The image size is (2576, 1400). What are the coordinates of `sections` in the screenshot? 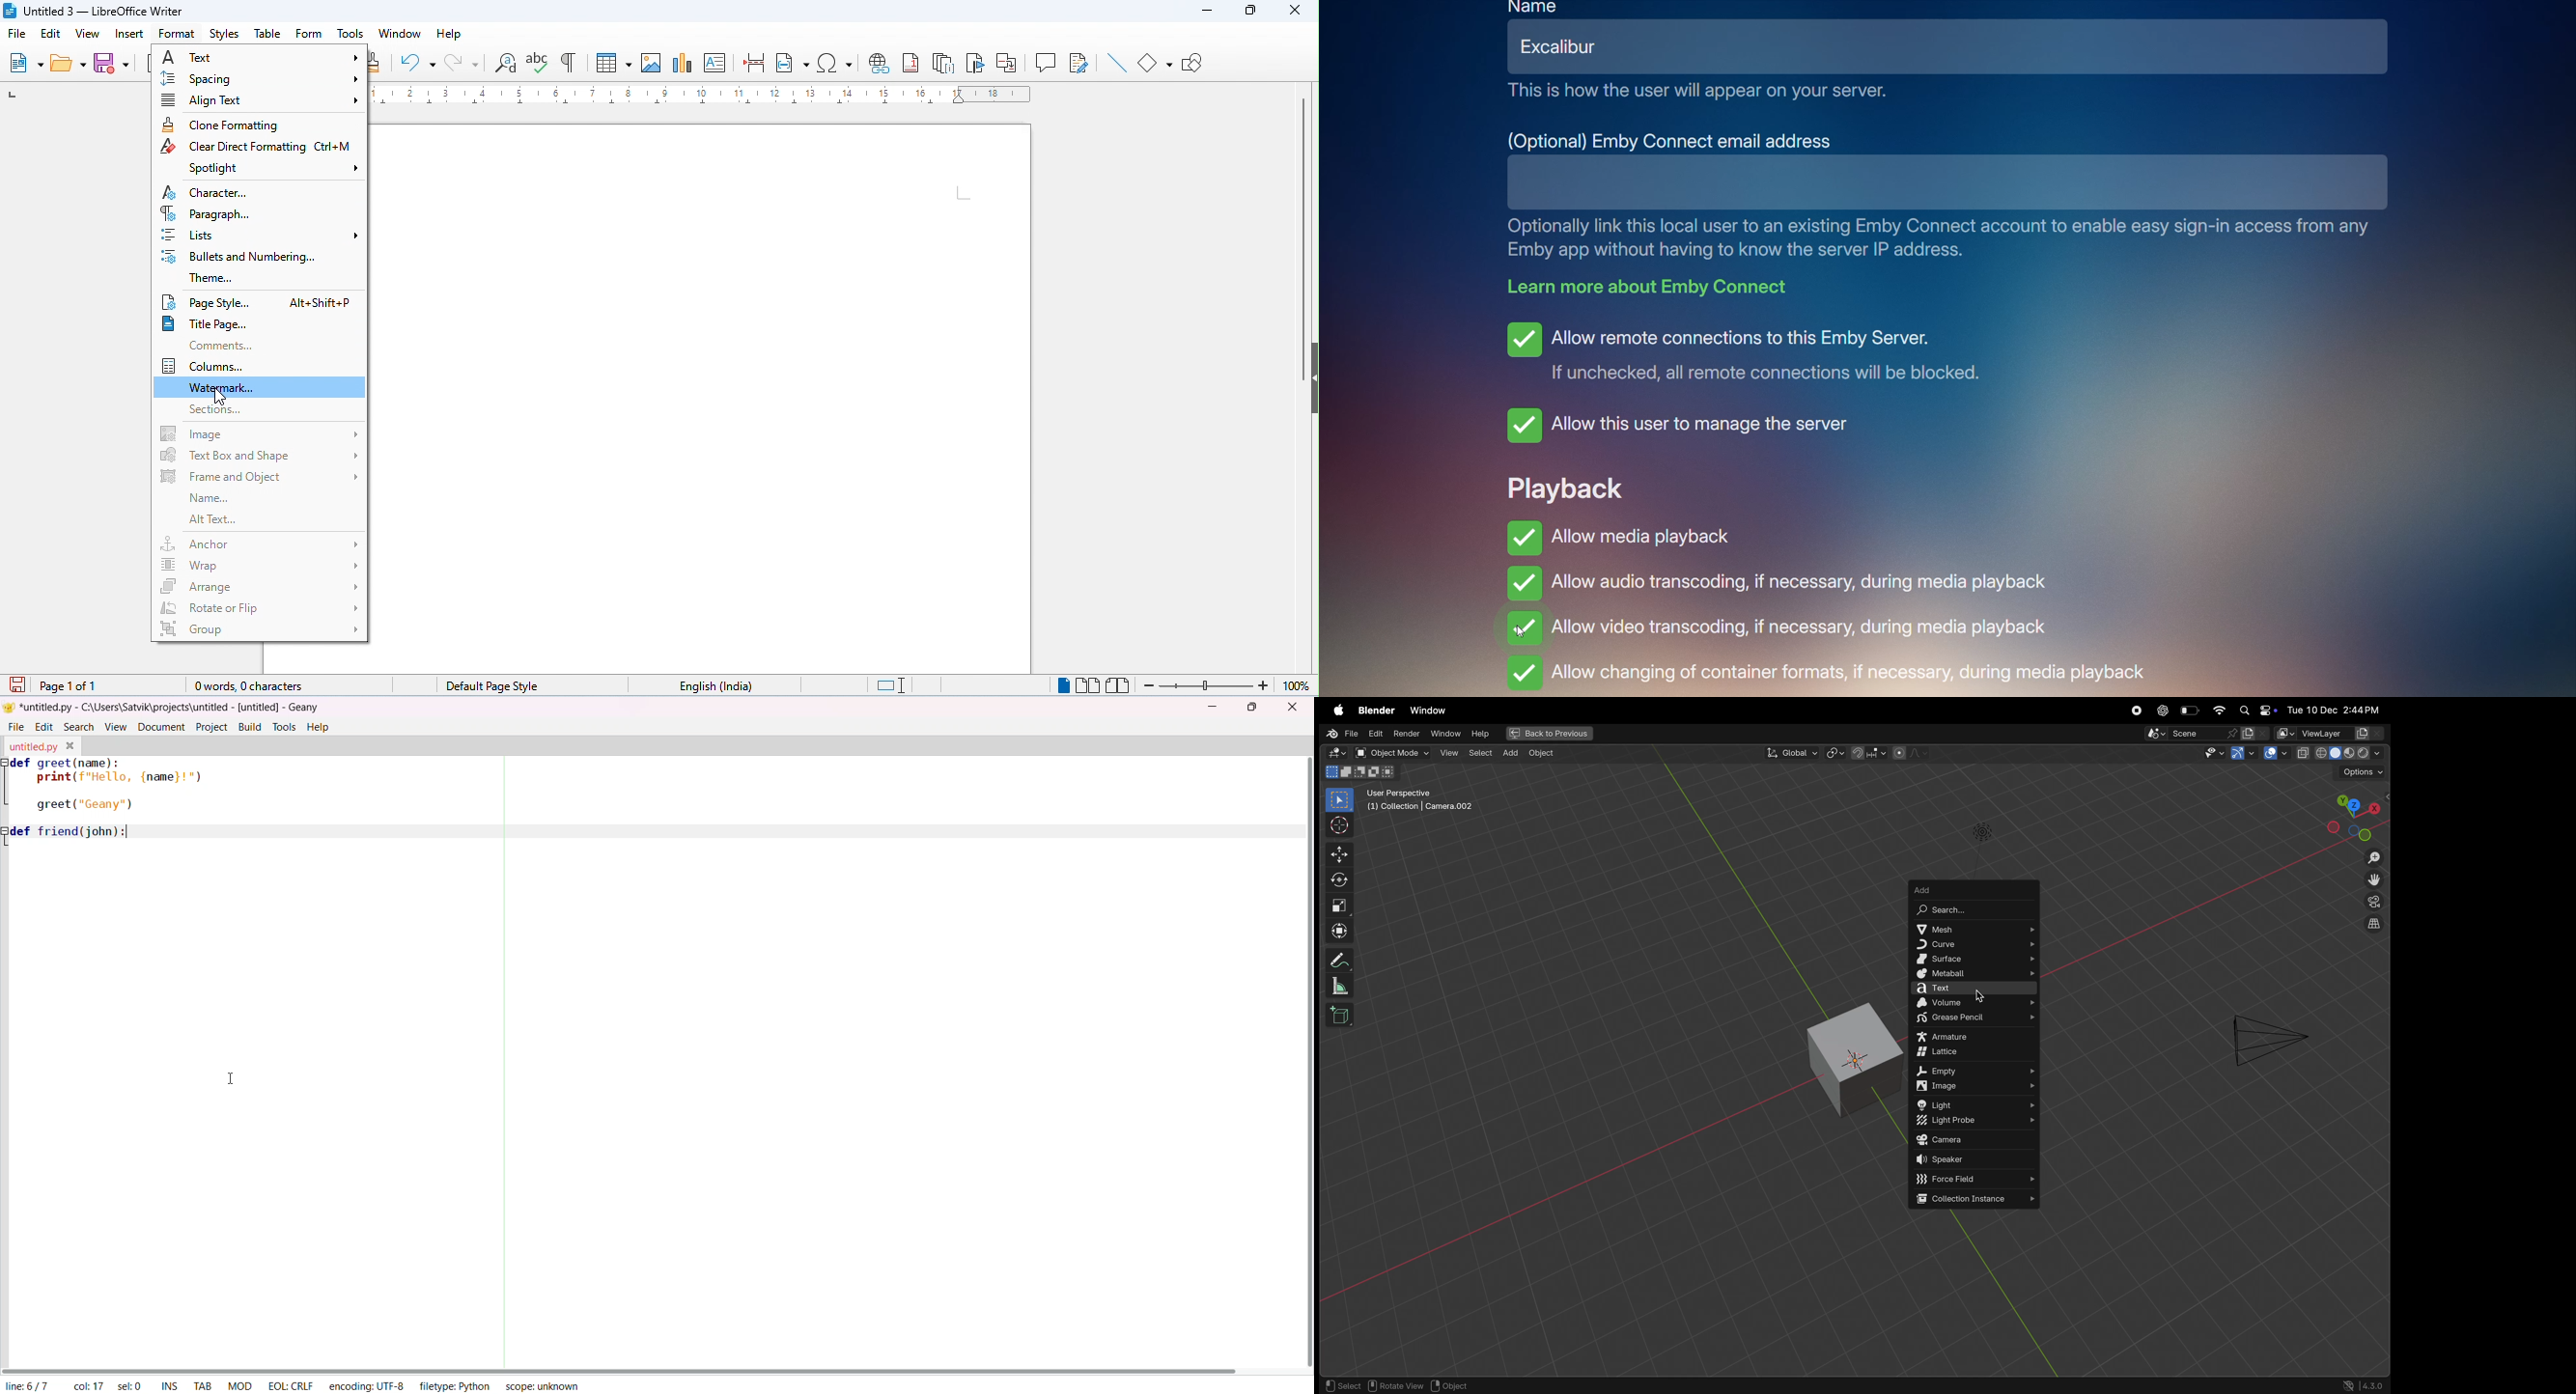 It's located at (226, 410).